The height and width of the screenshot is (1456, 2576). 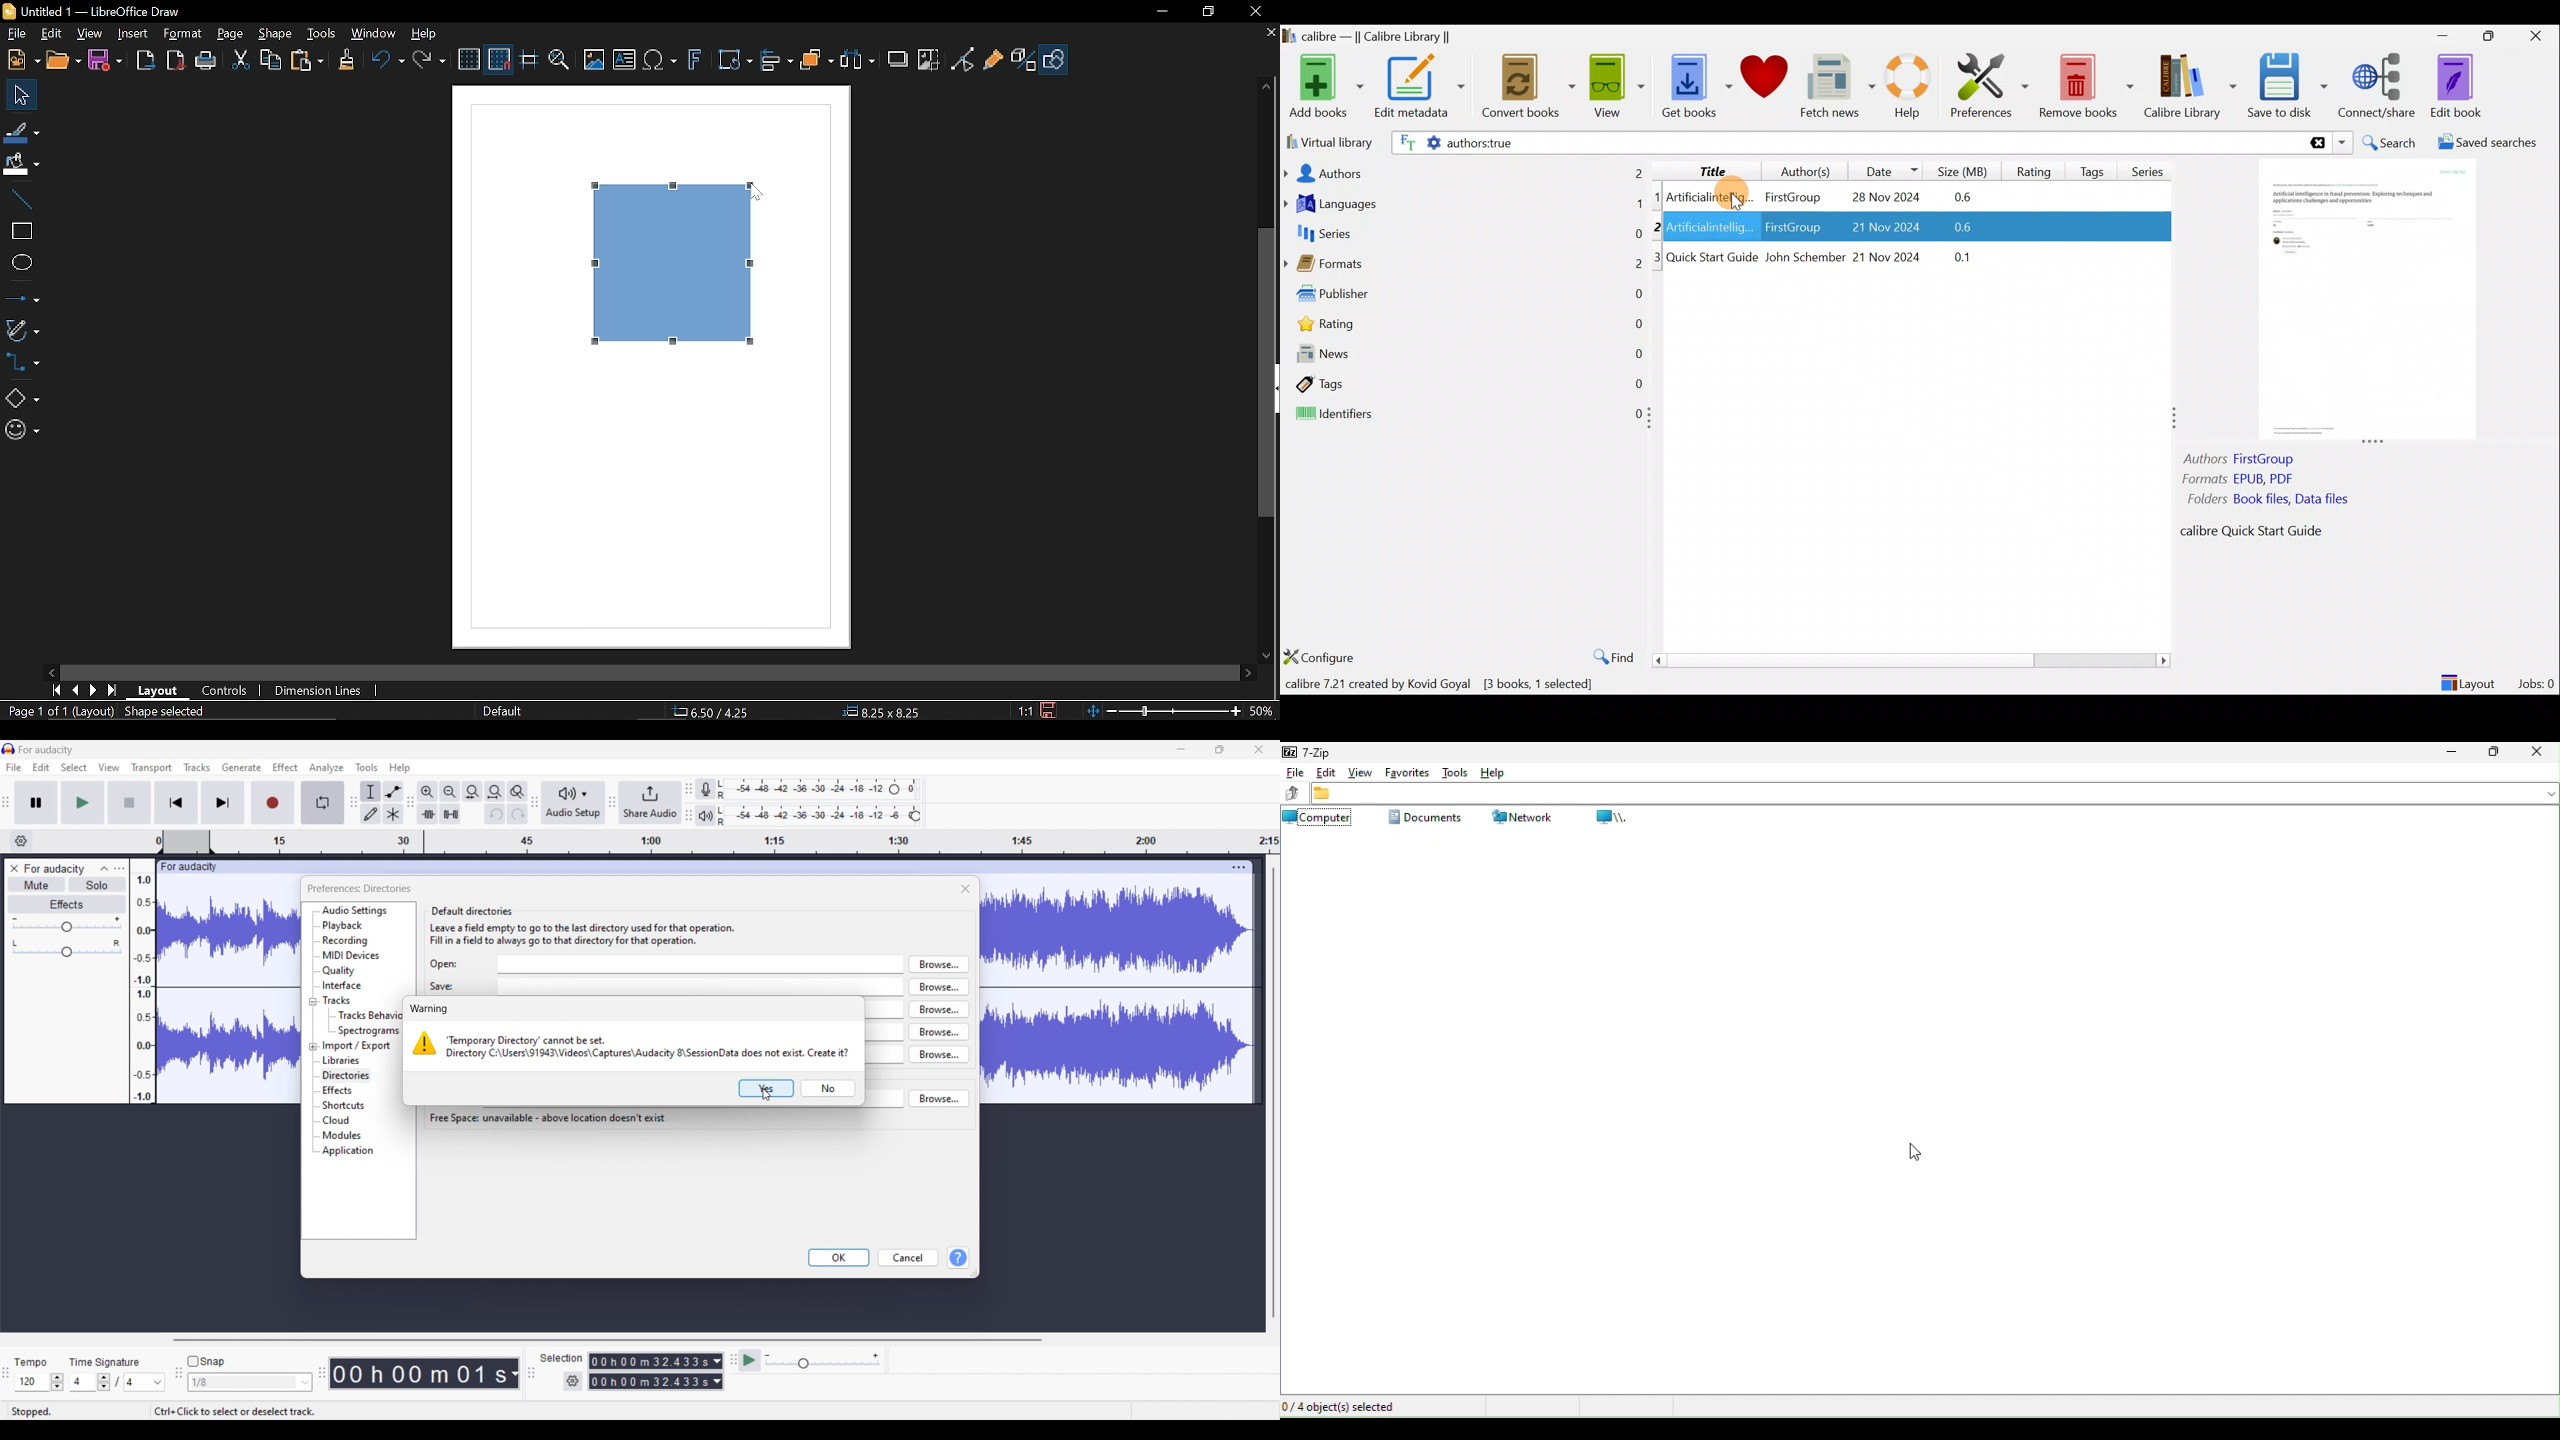 What do you see at coordinates (22, 296) in the screenshot?
I see `Arrow` at bounding box center [22, 296].